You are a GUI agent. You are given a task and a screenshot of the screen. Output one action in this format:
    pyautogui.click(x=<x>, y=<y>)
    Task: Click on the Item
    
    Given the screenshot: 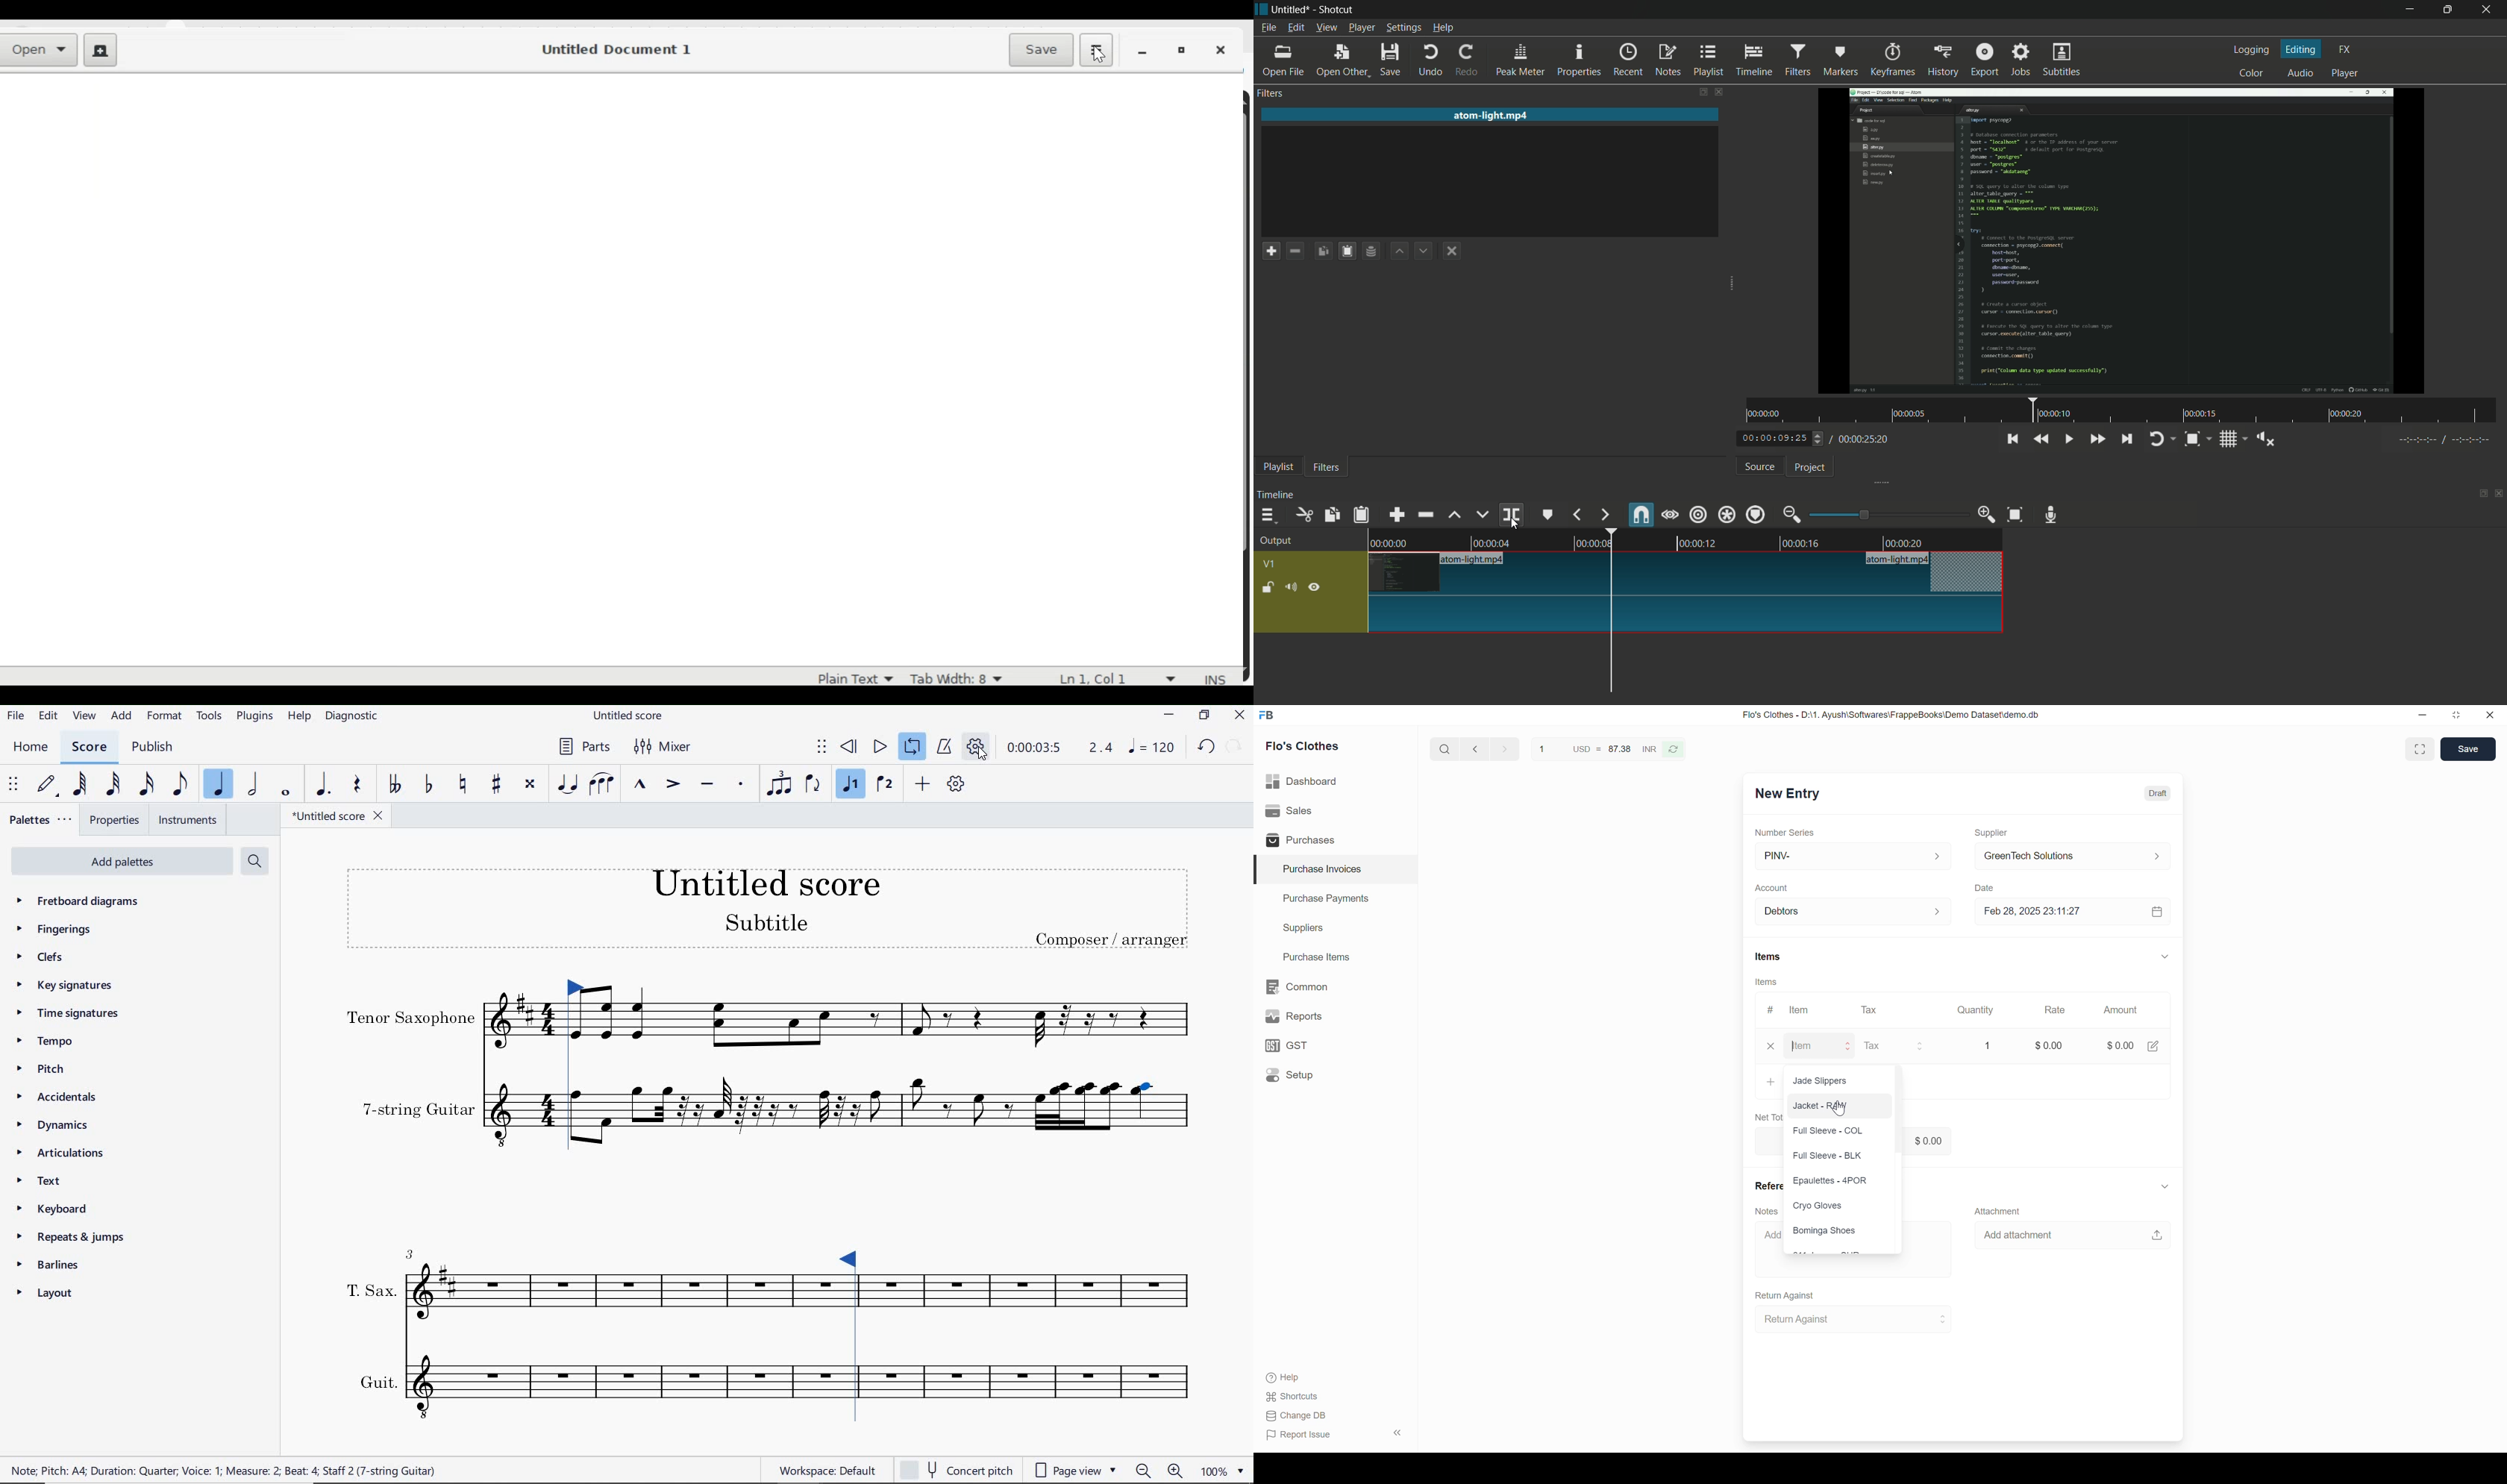 What is the action you would take?
    pyautogui.click(x=1820, y=1046)
    